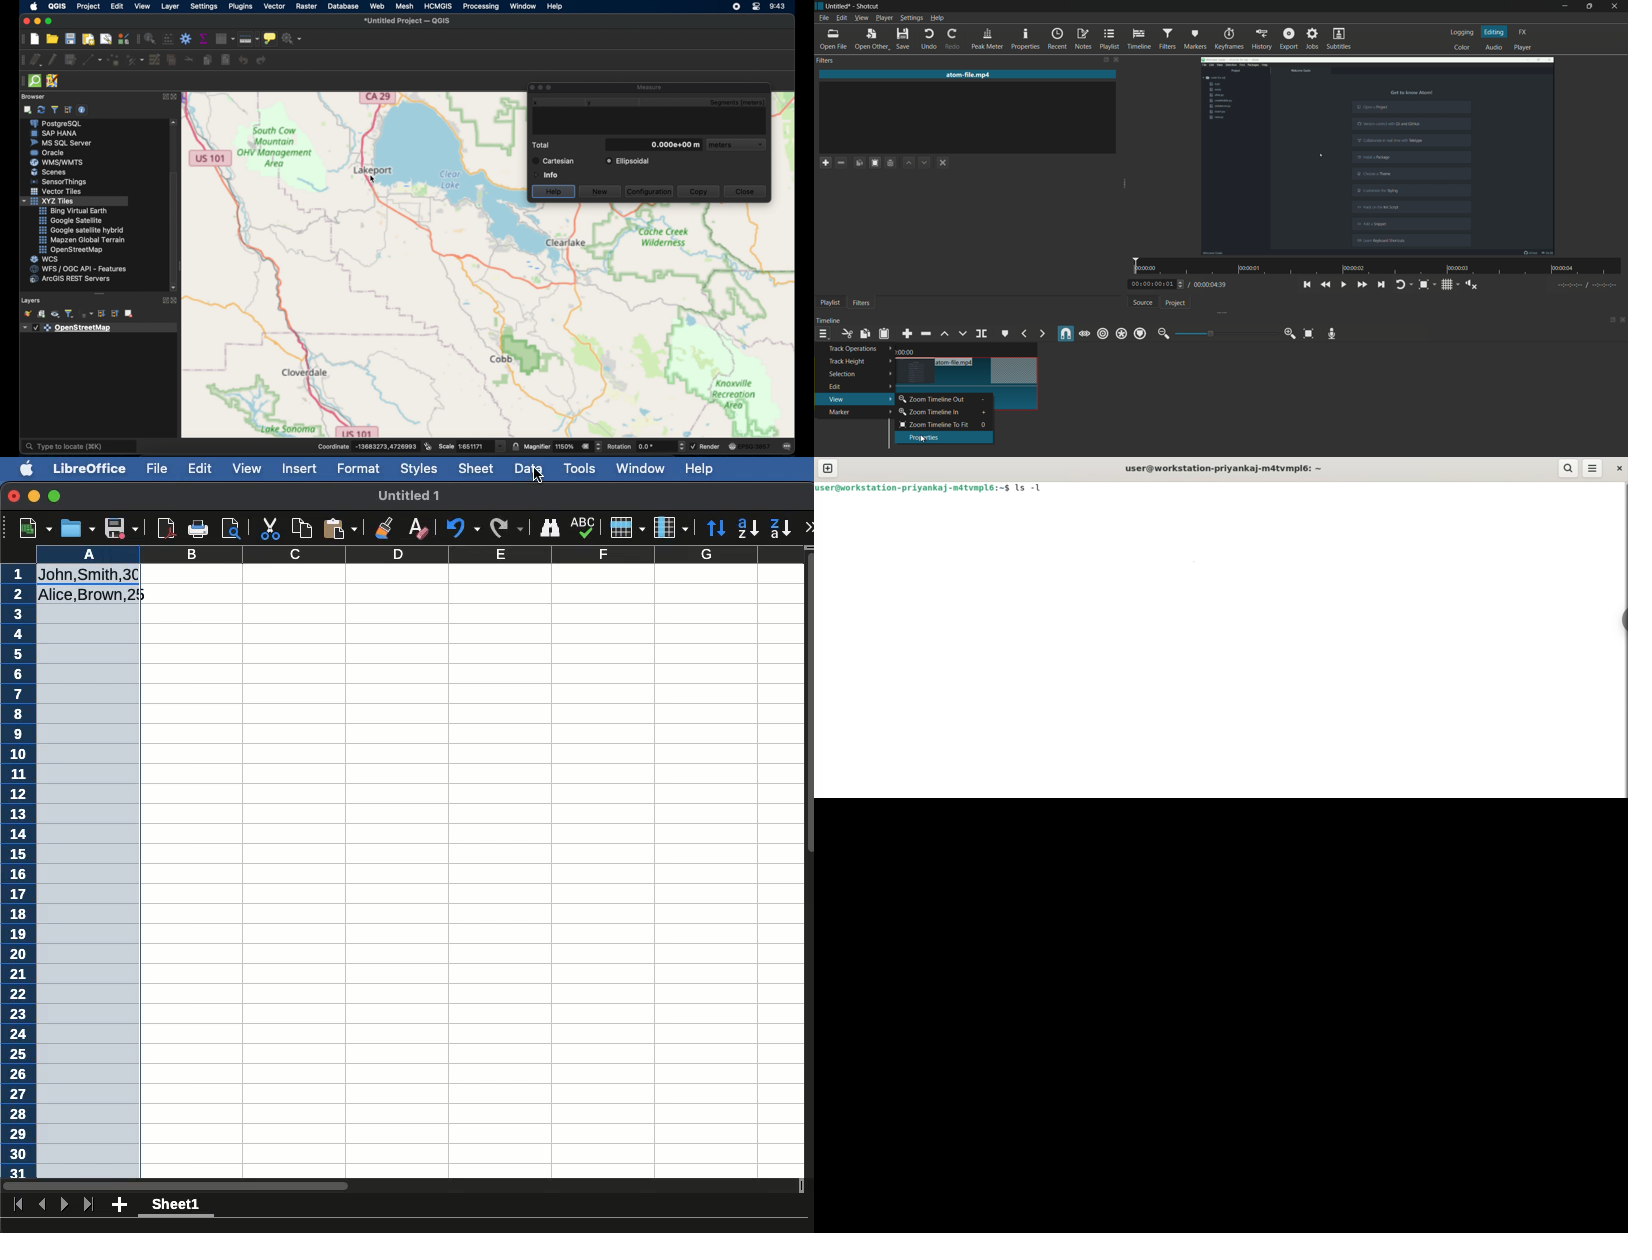  I want to click on no action selected, so click(293, 39).